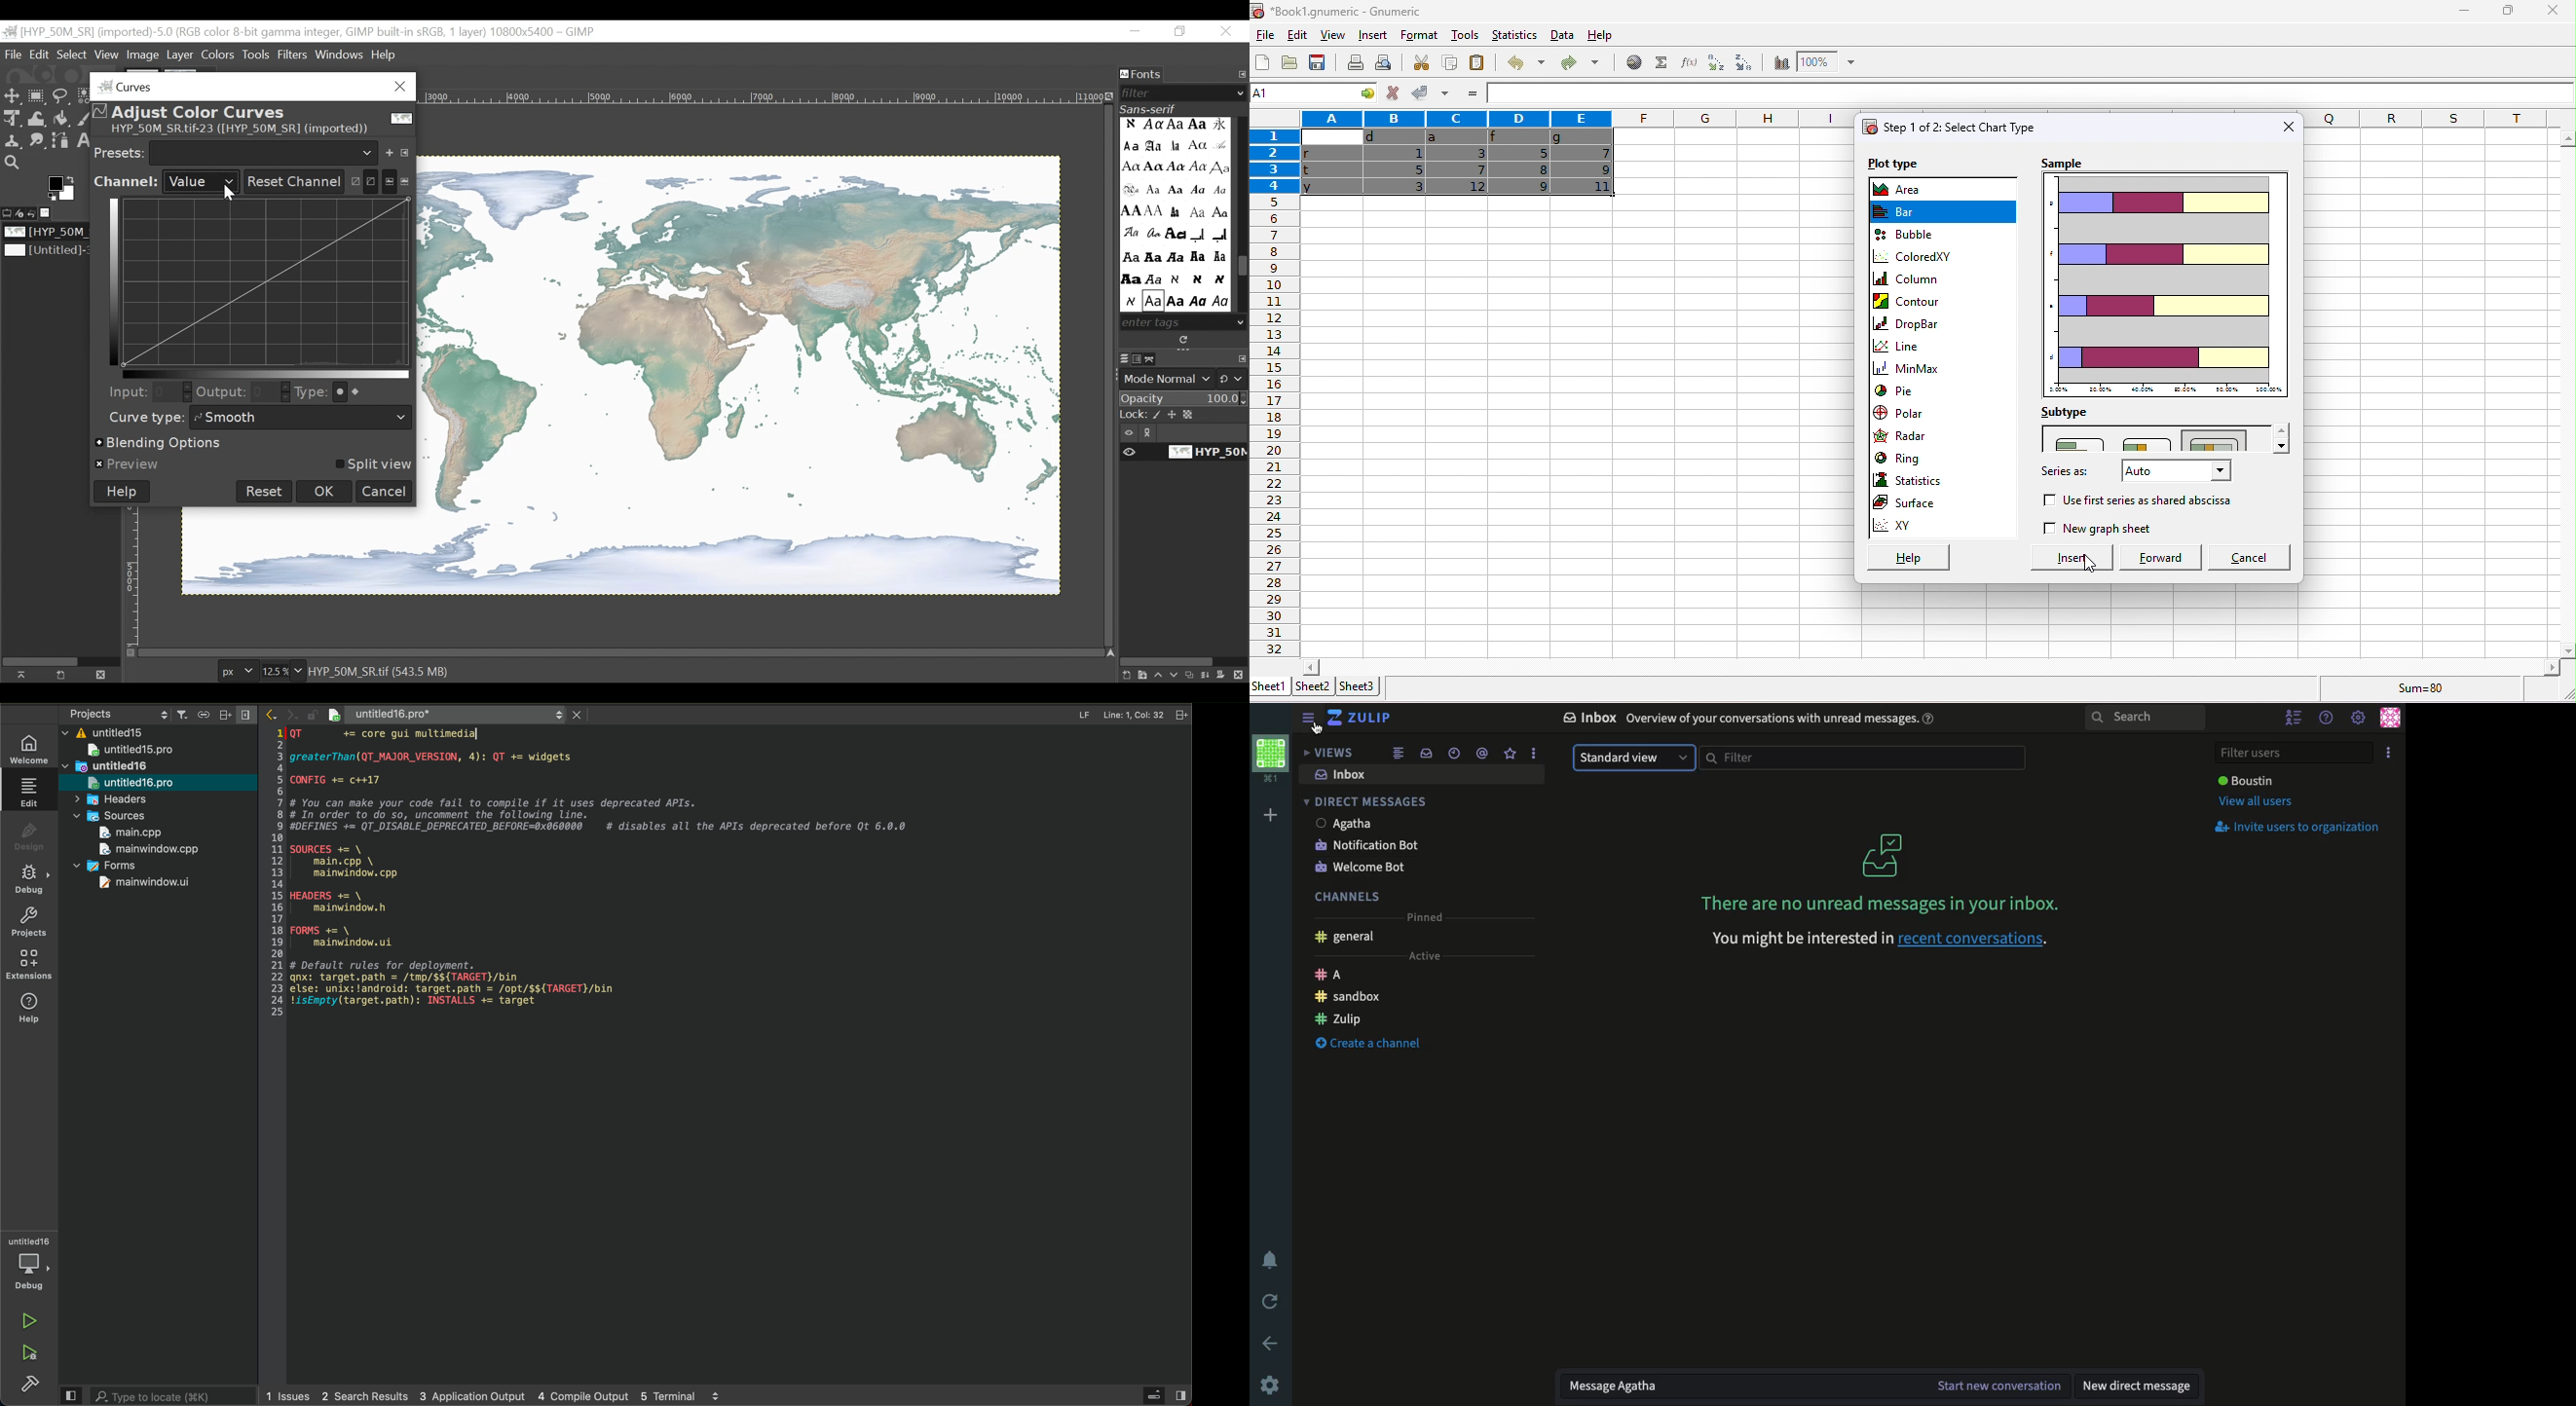 Image resolution: width=2576 pixels, height=1428 pixels. I want to click on line, so click(1909, 349).